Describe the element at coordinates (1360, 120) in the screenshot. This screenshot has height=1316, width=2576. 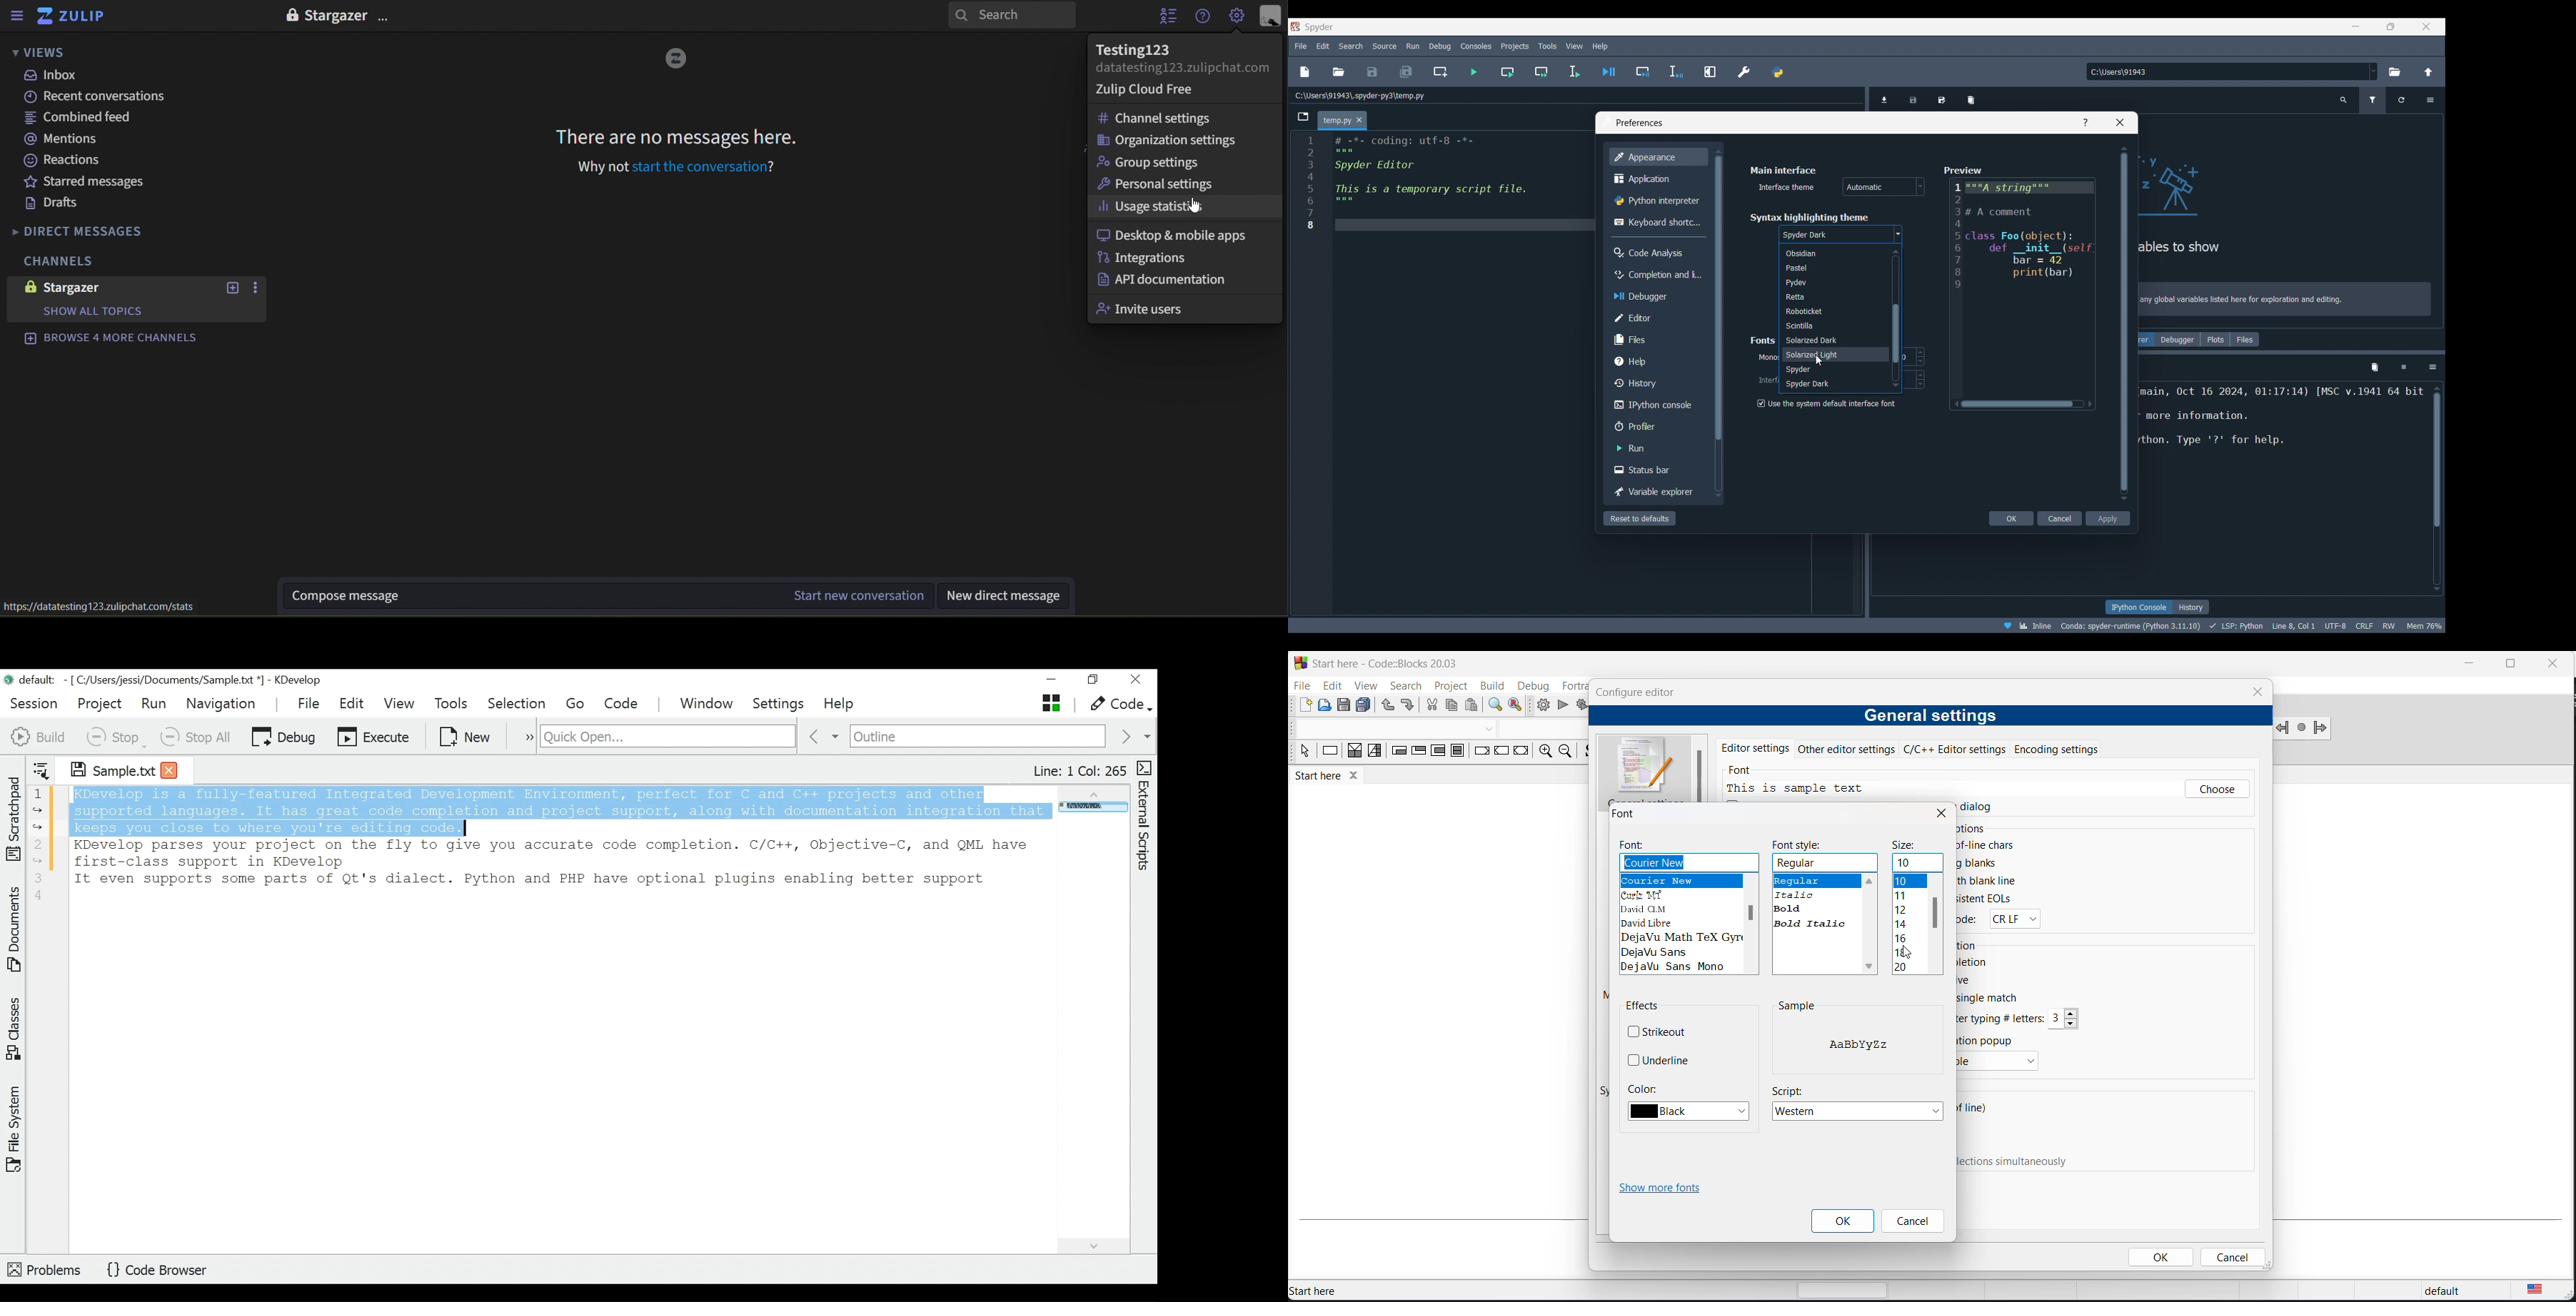
I see `Close` at that location.